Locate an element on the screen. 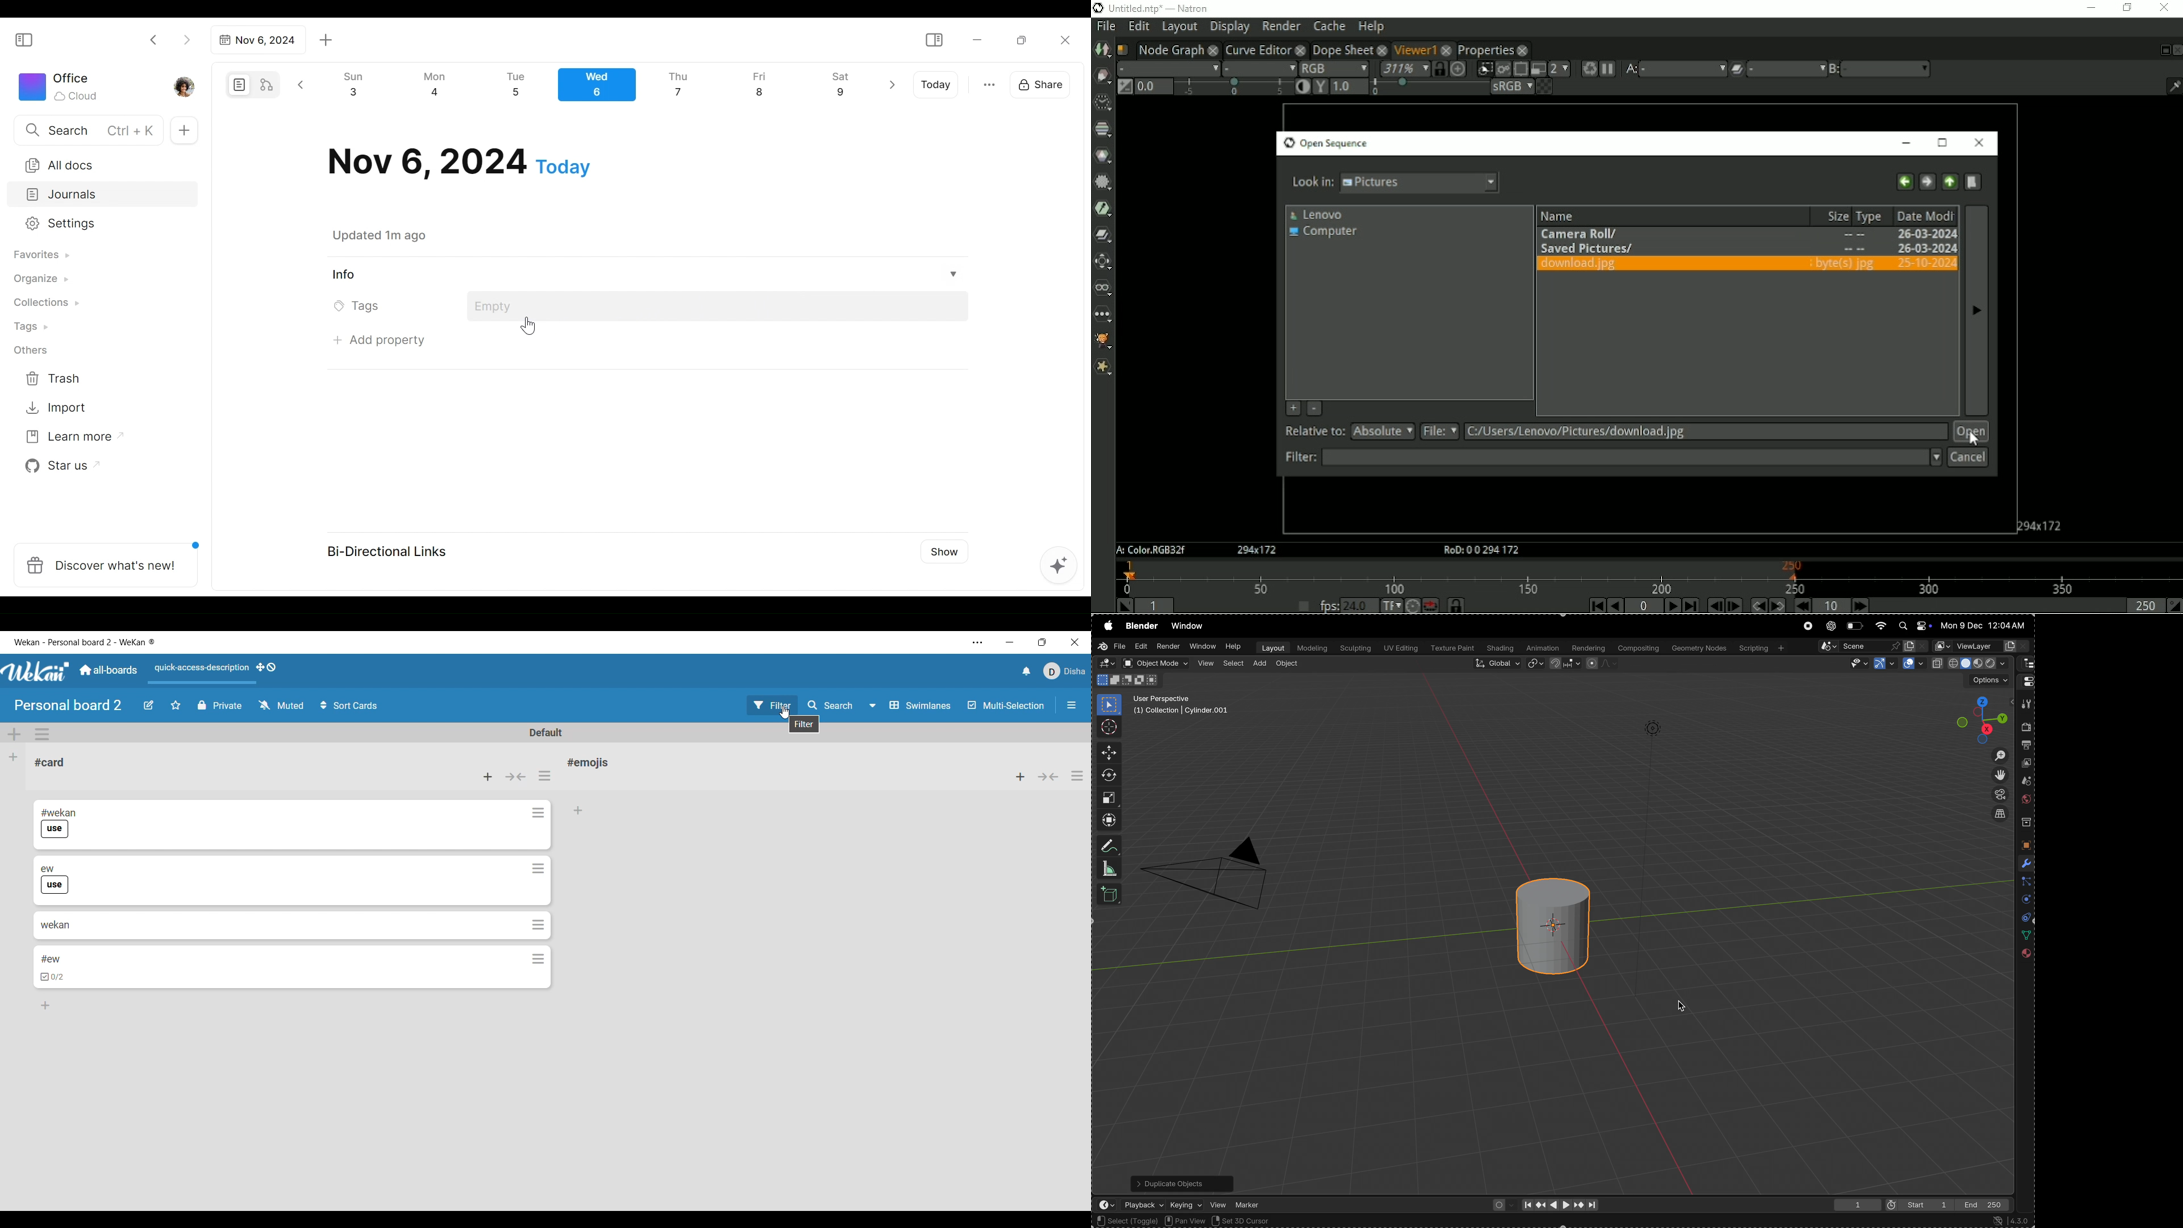 The image size is (2184, 1232). User perspective is located at coordinates (1182, 705).